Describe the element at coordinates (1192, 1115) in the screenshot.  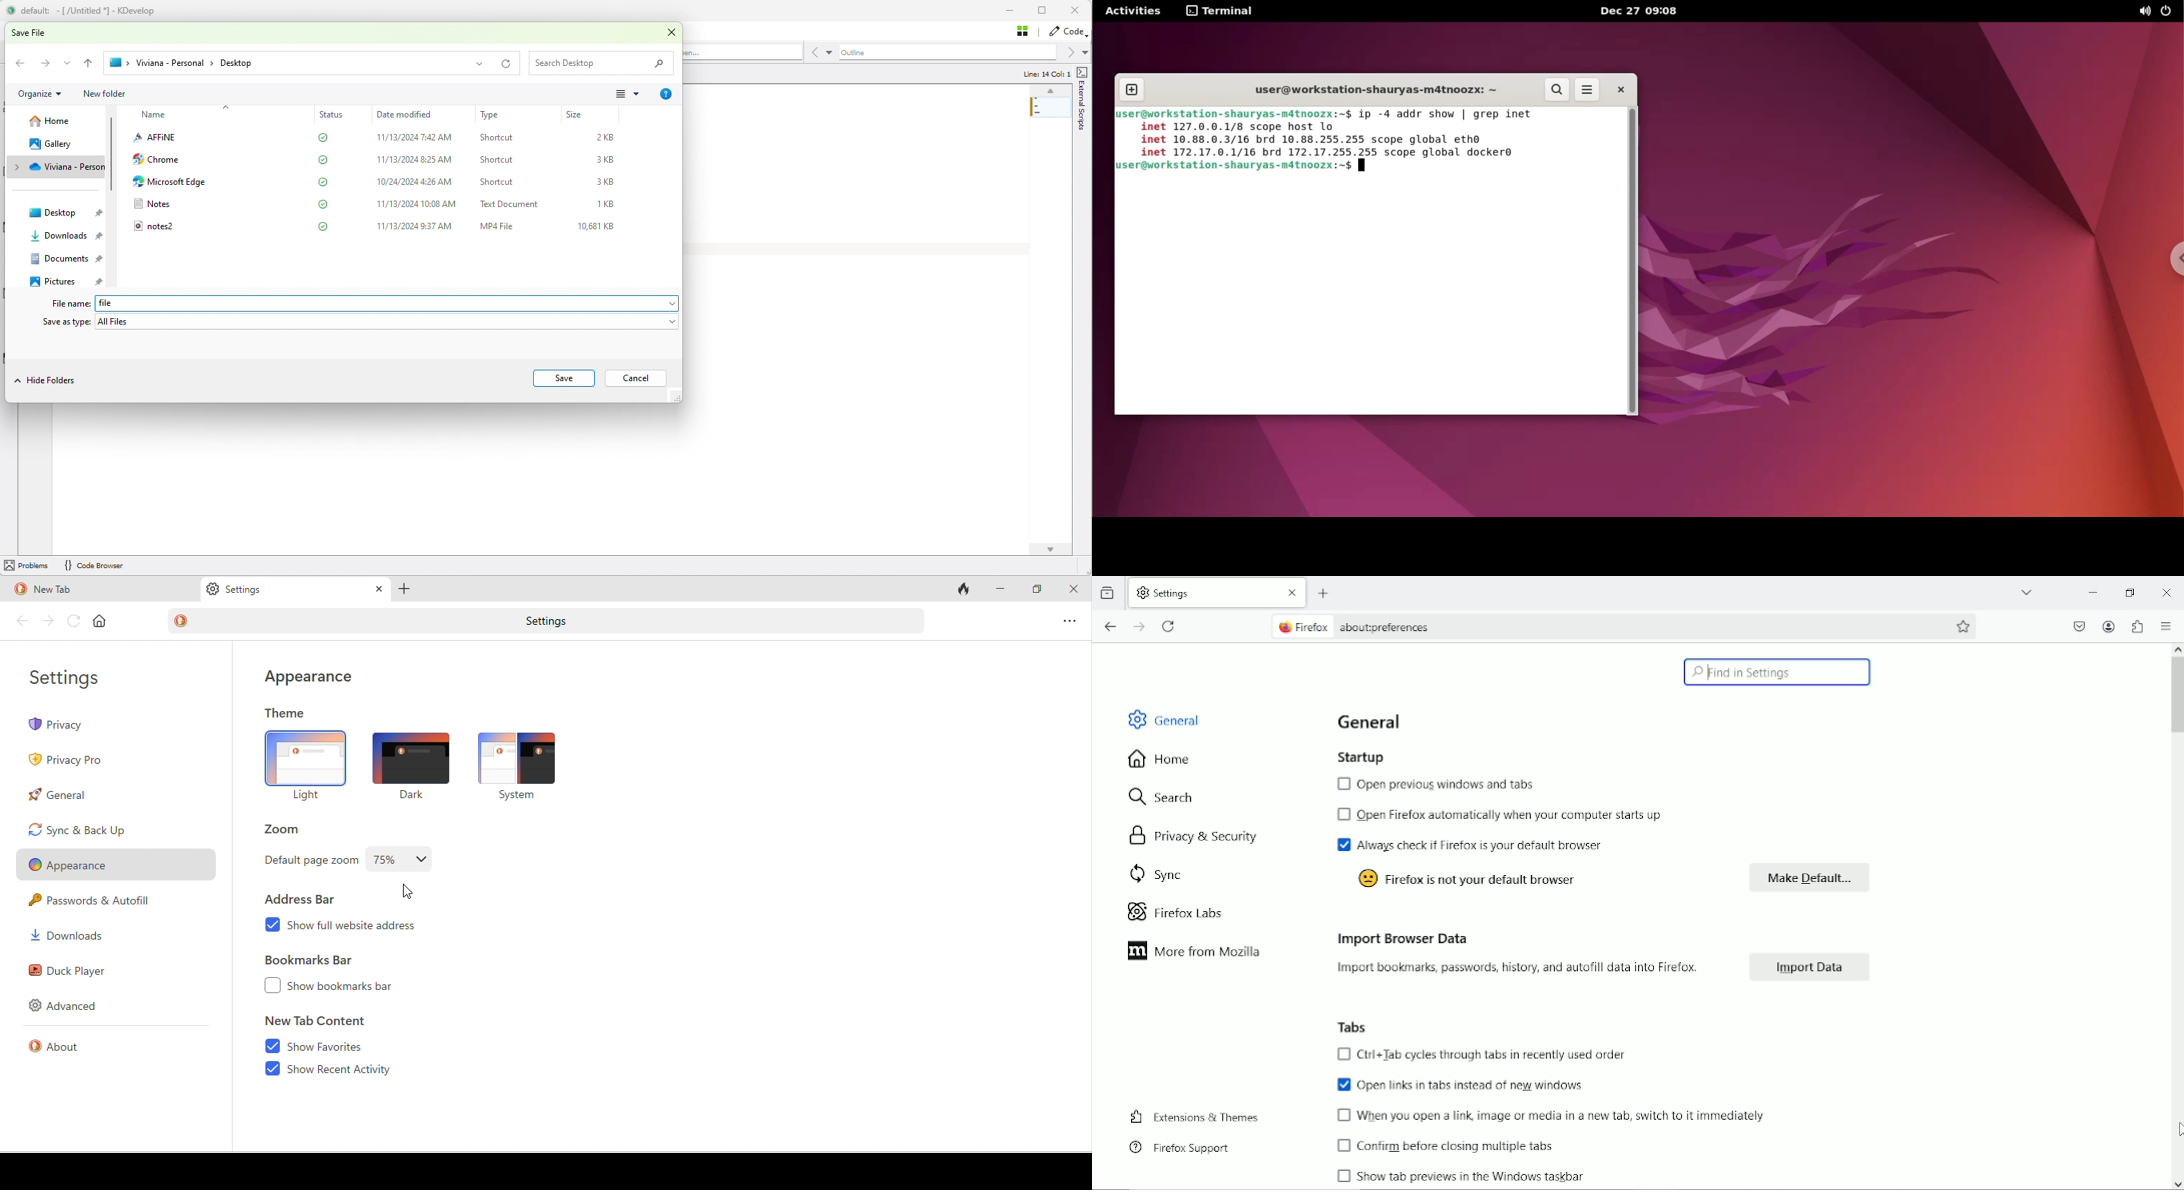
I see `Extensions & Themes` at that location.